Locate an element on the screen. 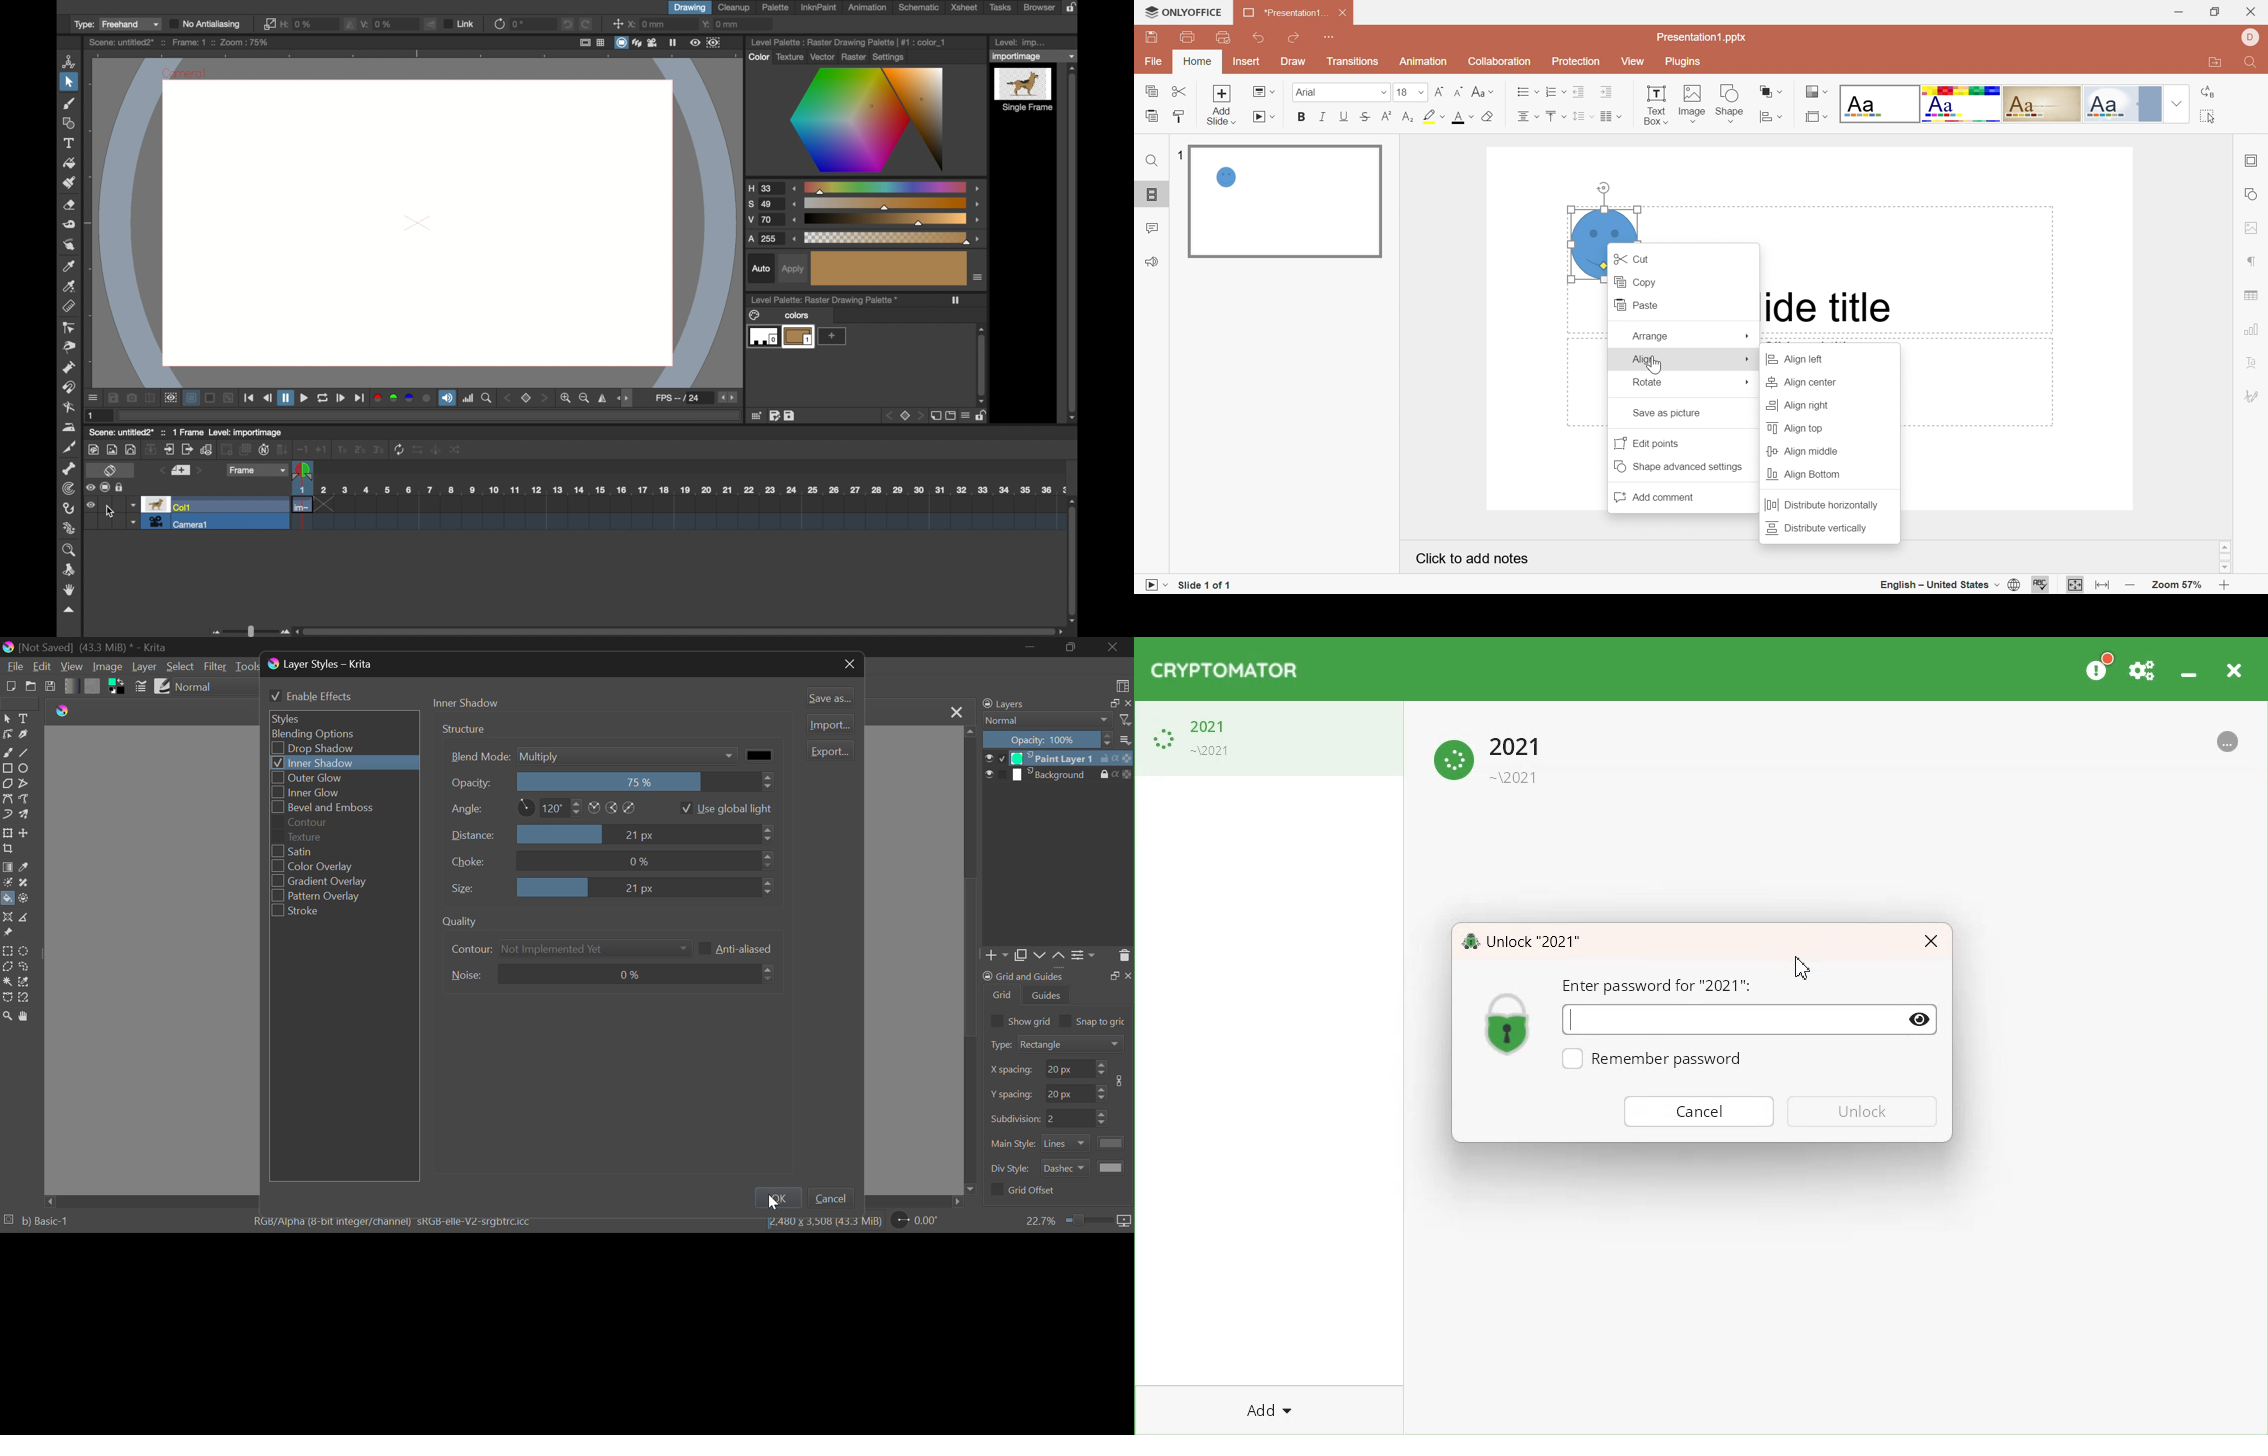 The width and height of the screenshot is (2268, 1456). Texture is located at coordinates (339, 837).